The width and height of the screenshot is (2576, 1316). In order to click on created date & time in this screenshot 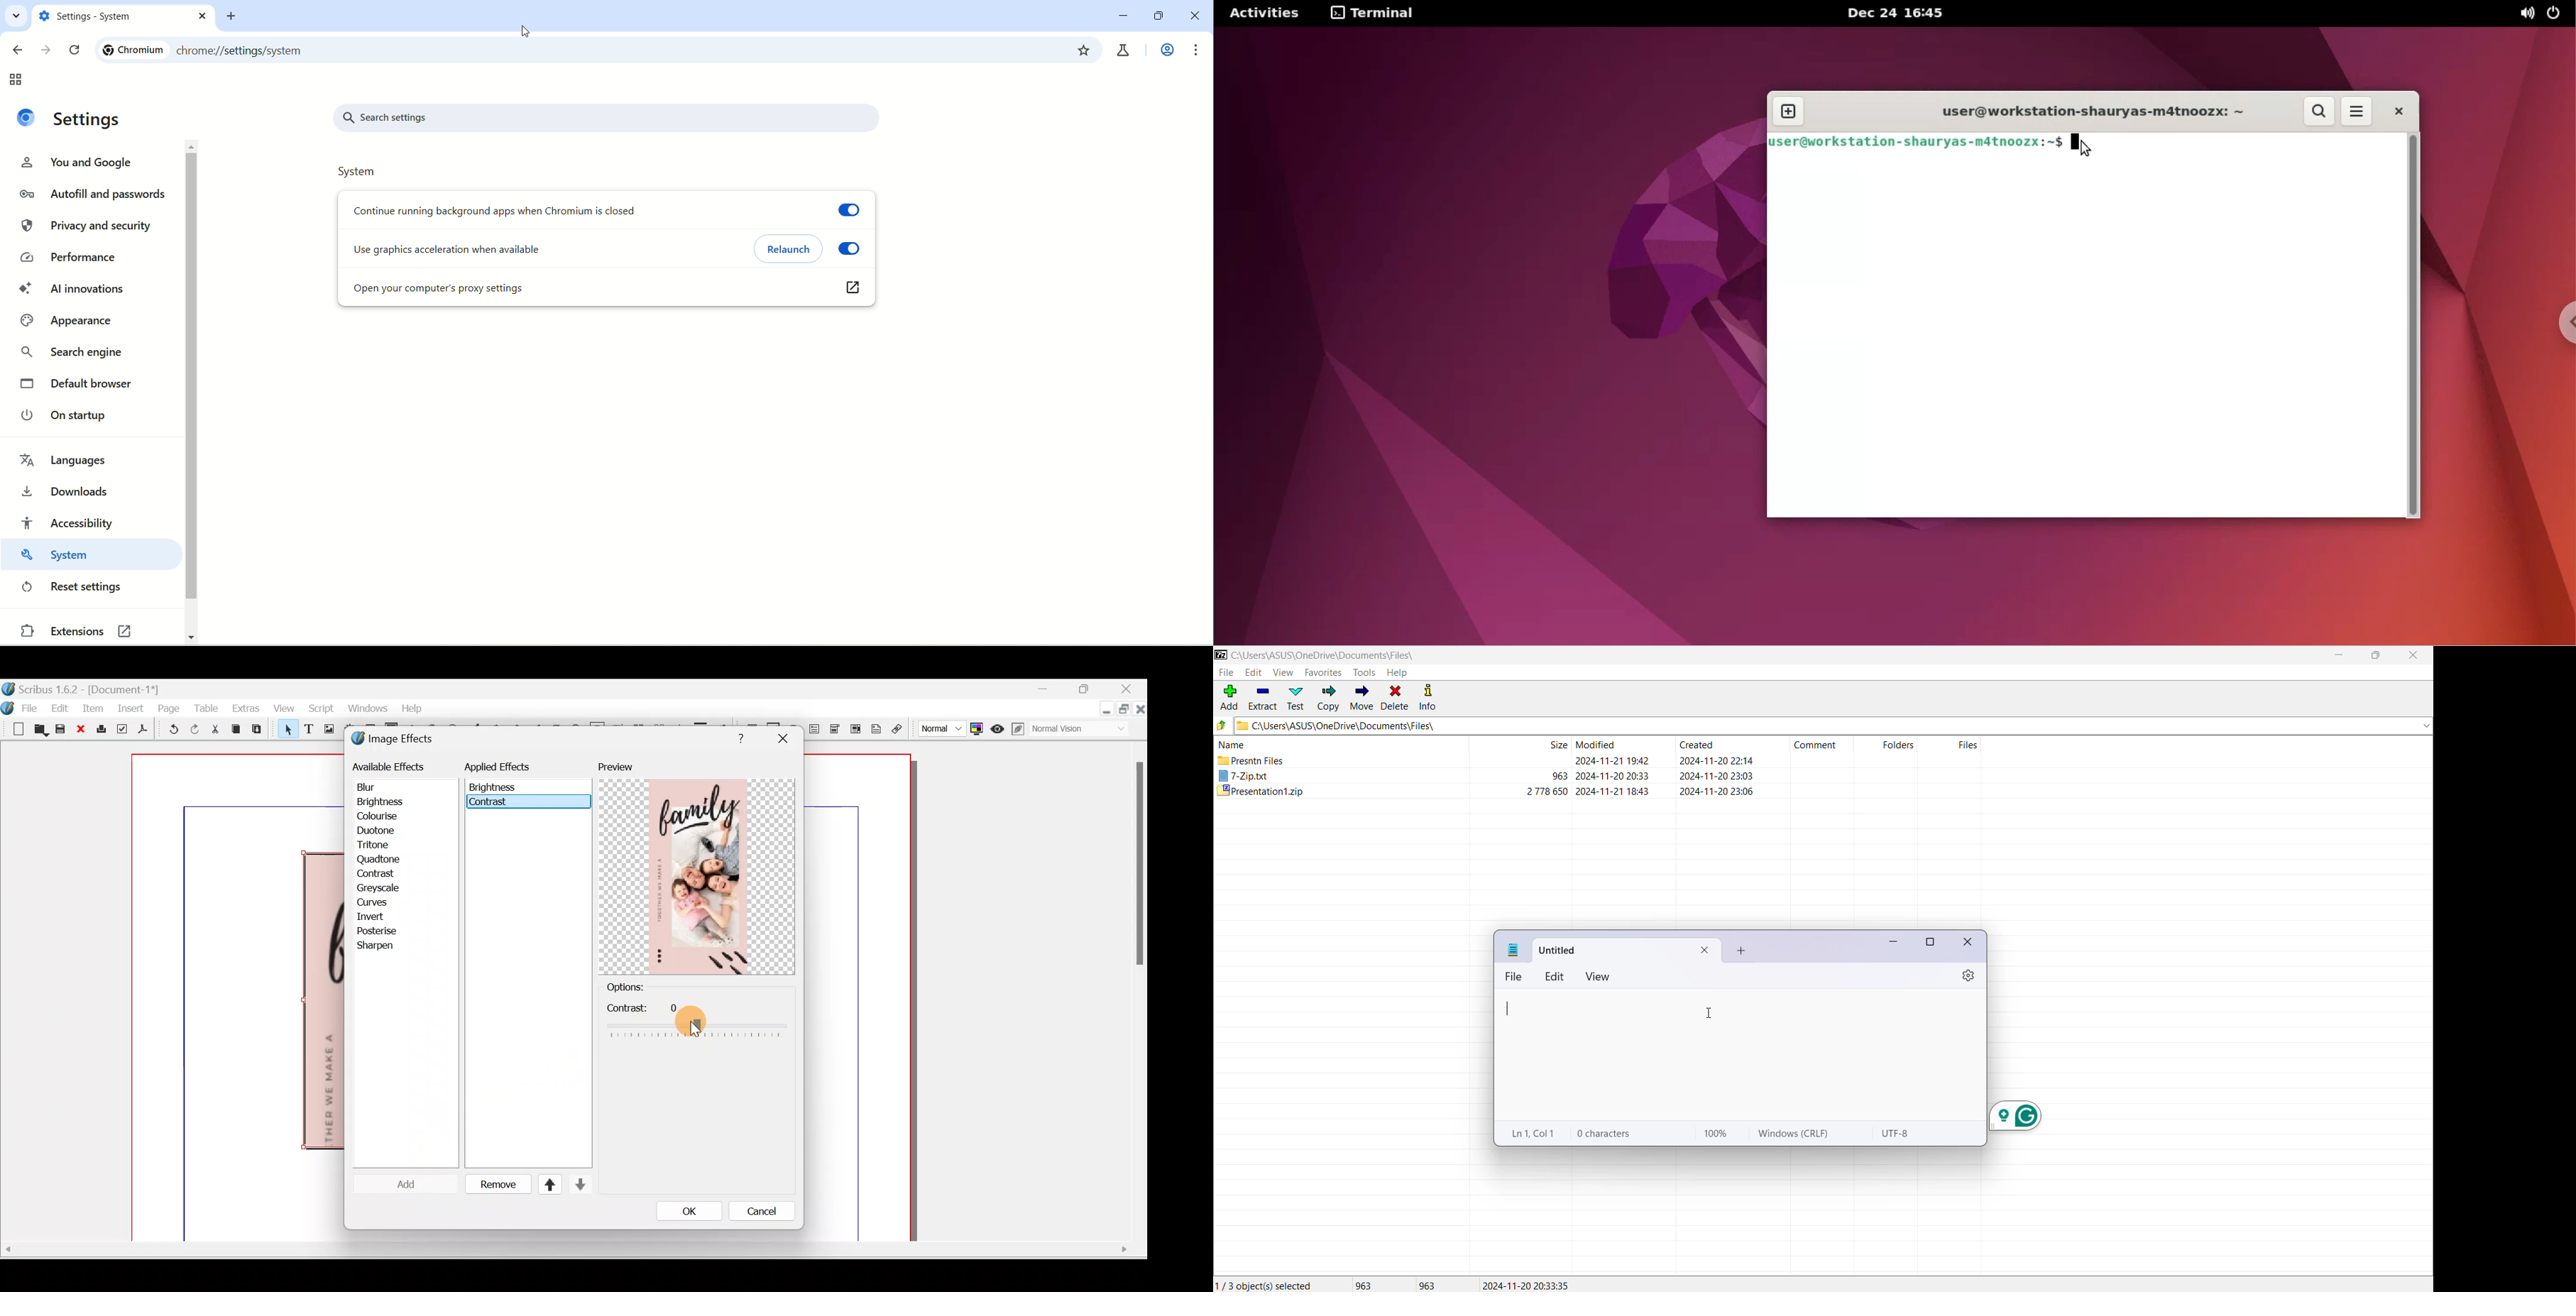, I will do `click(1718, 791)`.